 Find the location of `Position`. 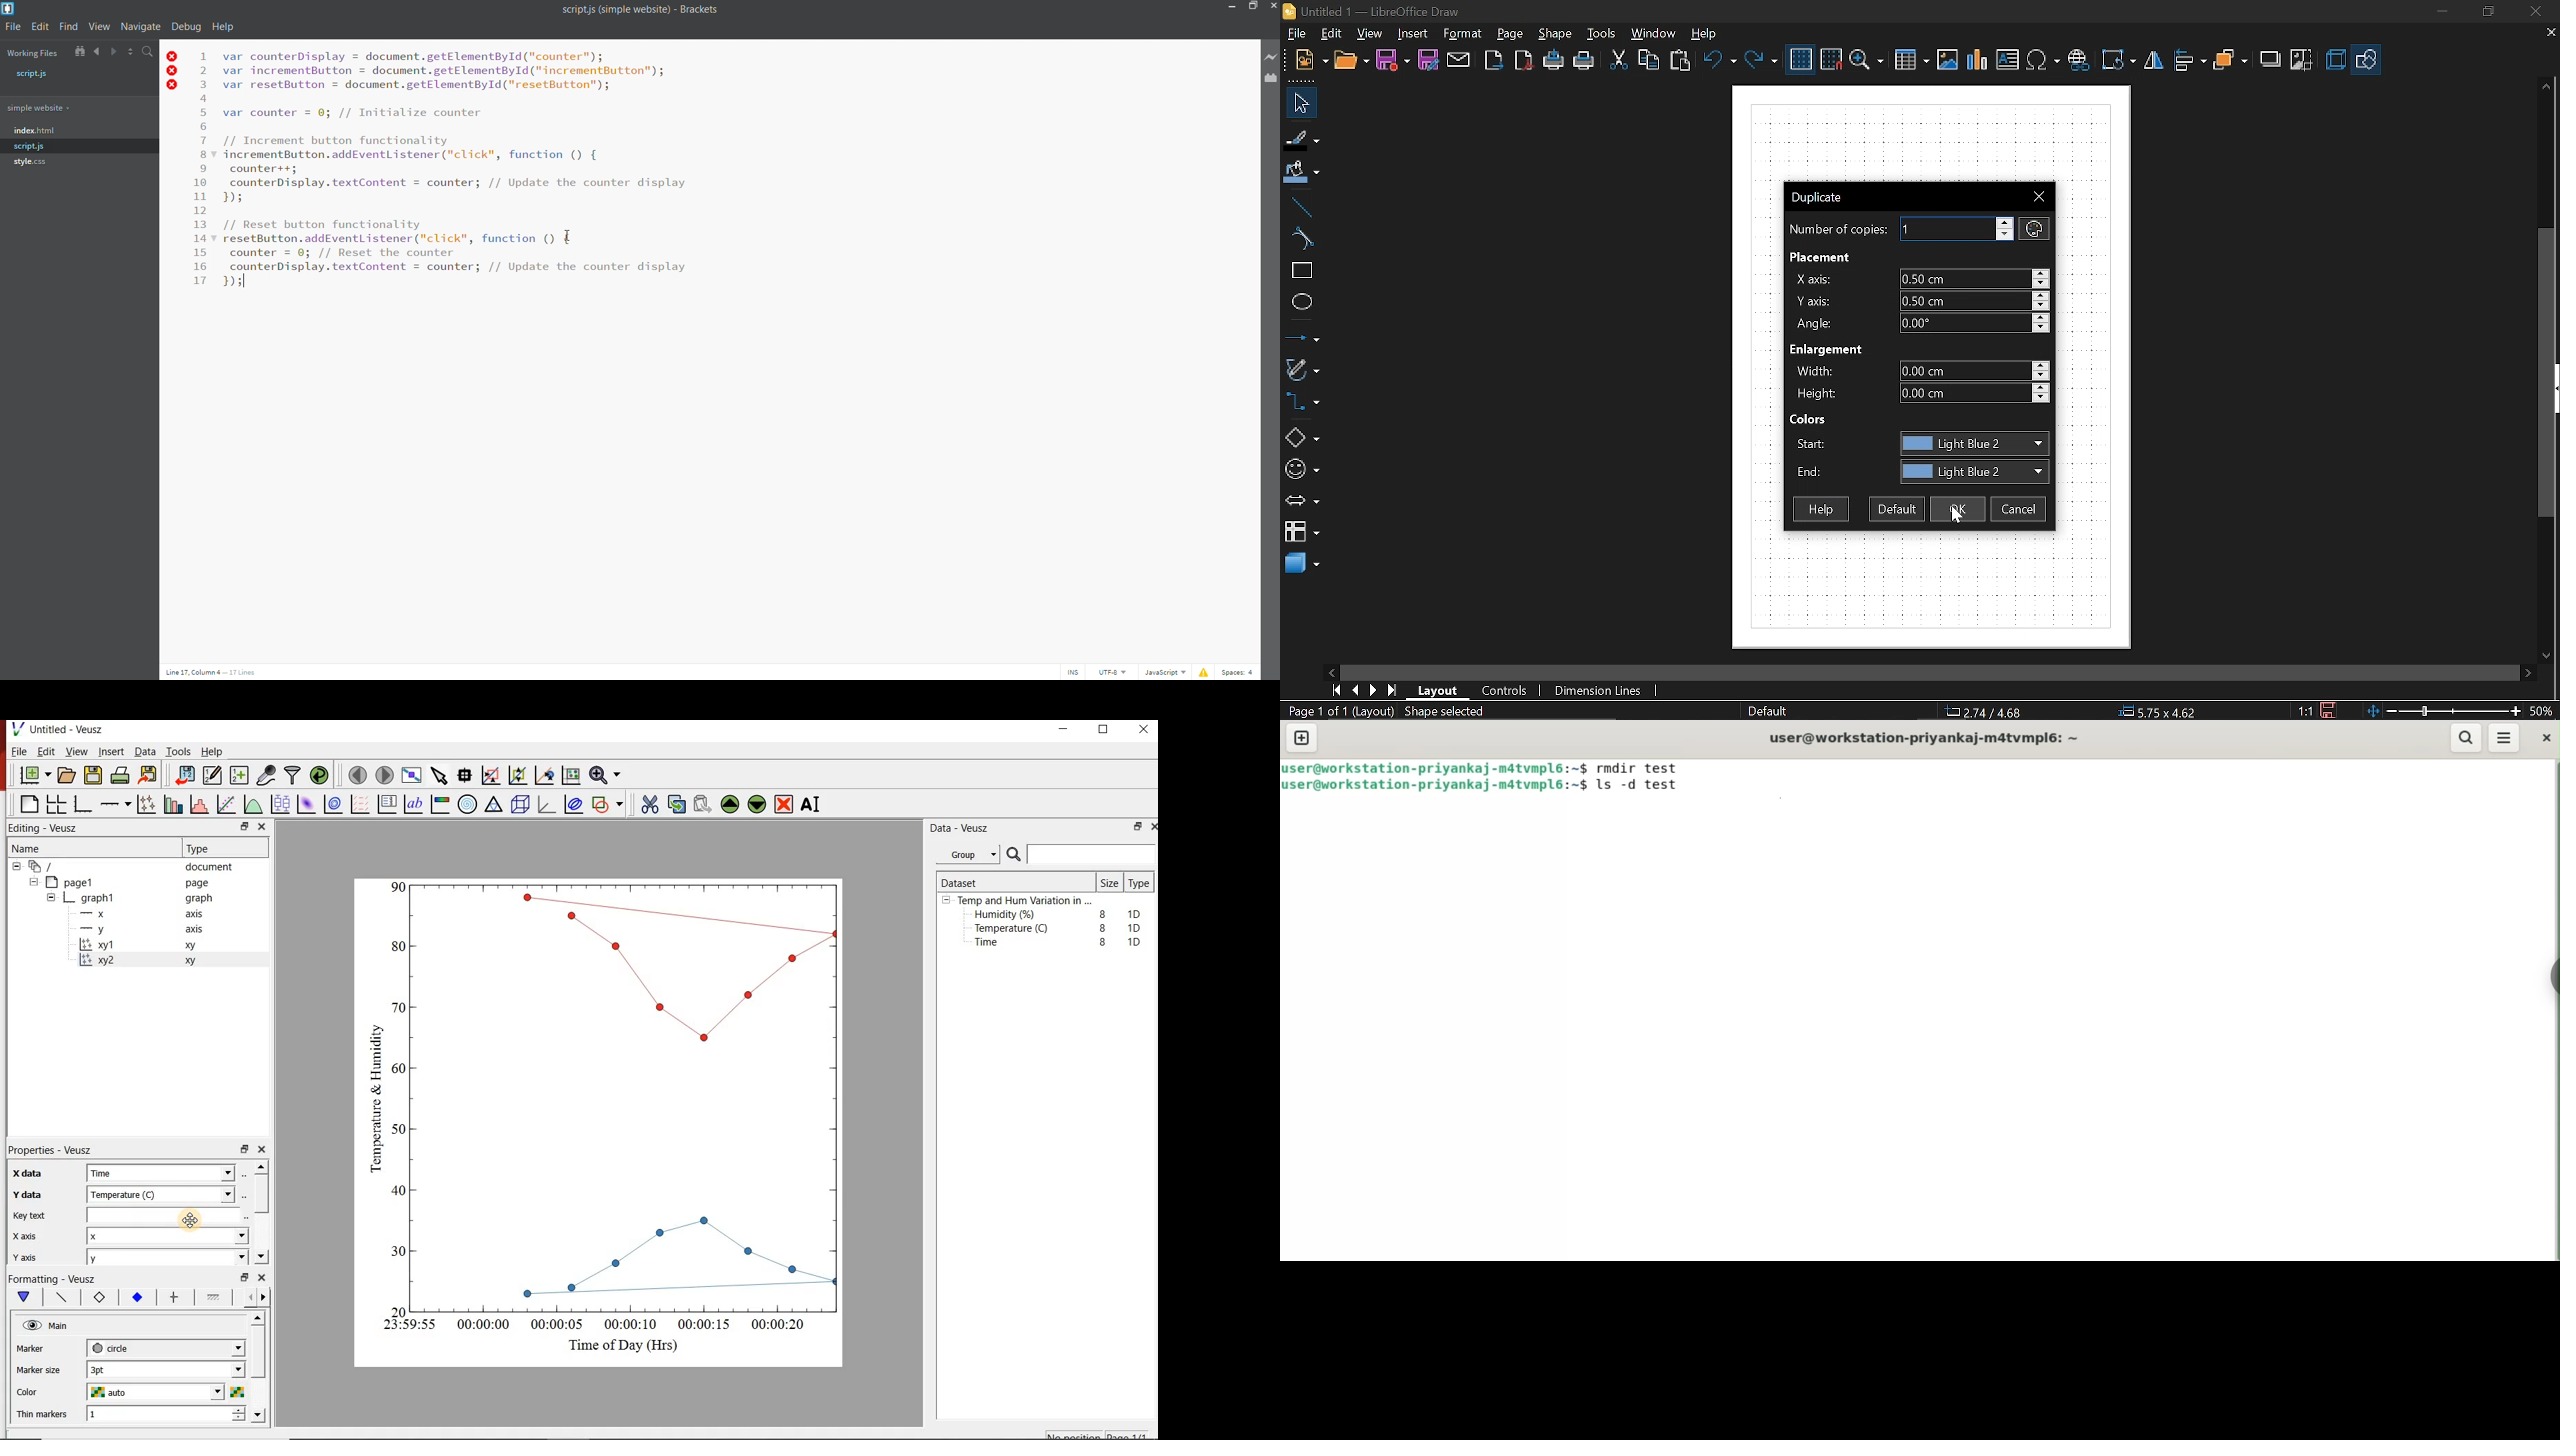

Position is located at coordinates (2154, 711).